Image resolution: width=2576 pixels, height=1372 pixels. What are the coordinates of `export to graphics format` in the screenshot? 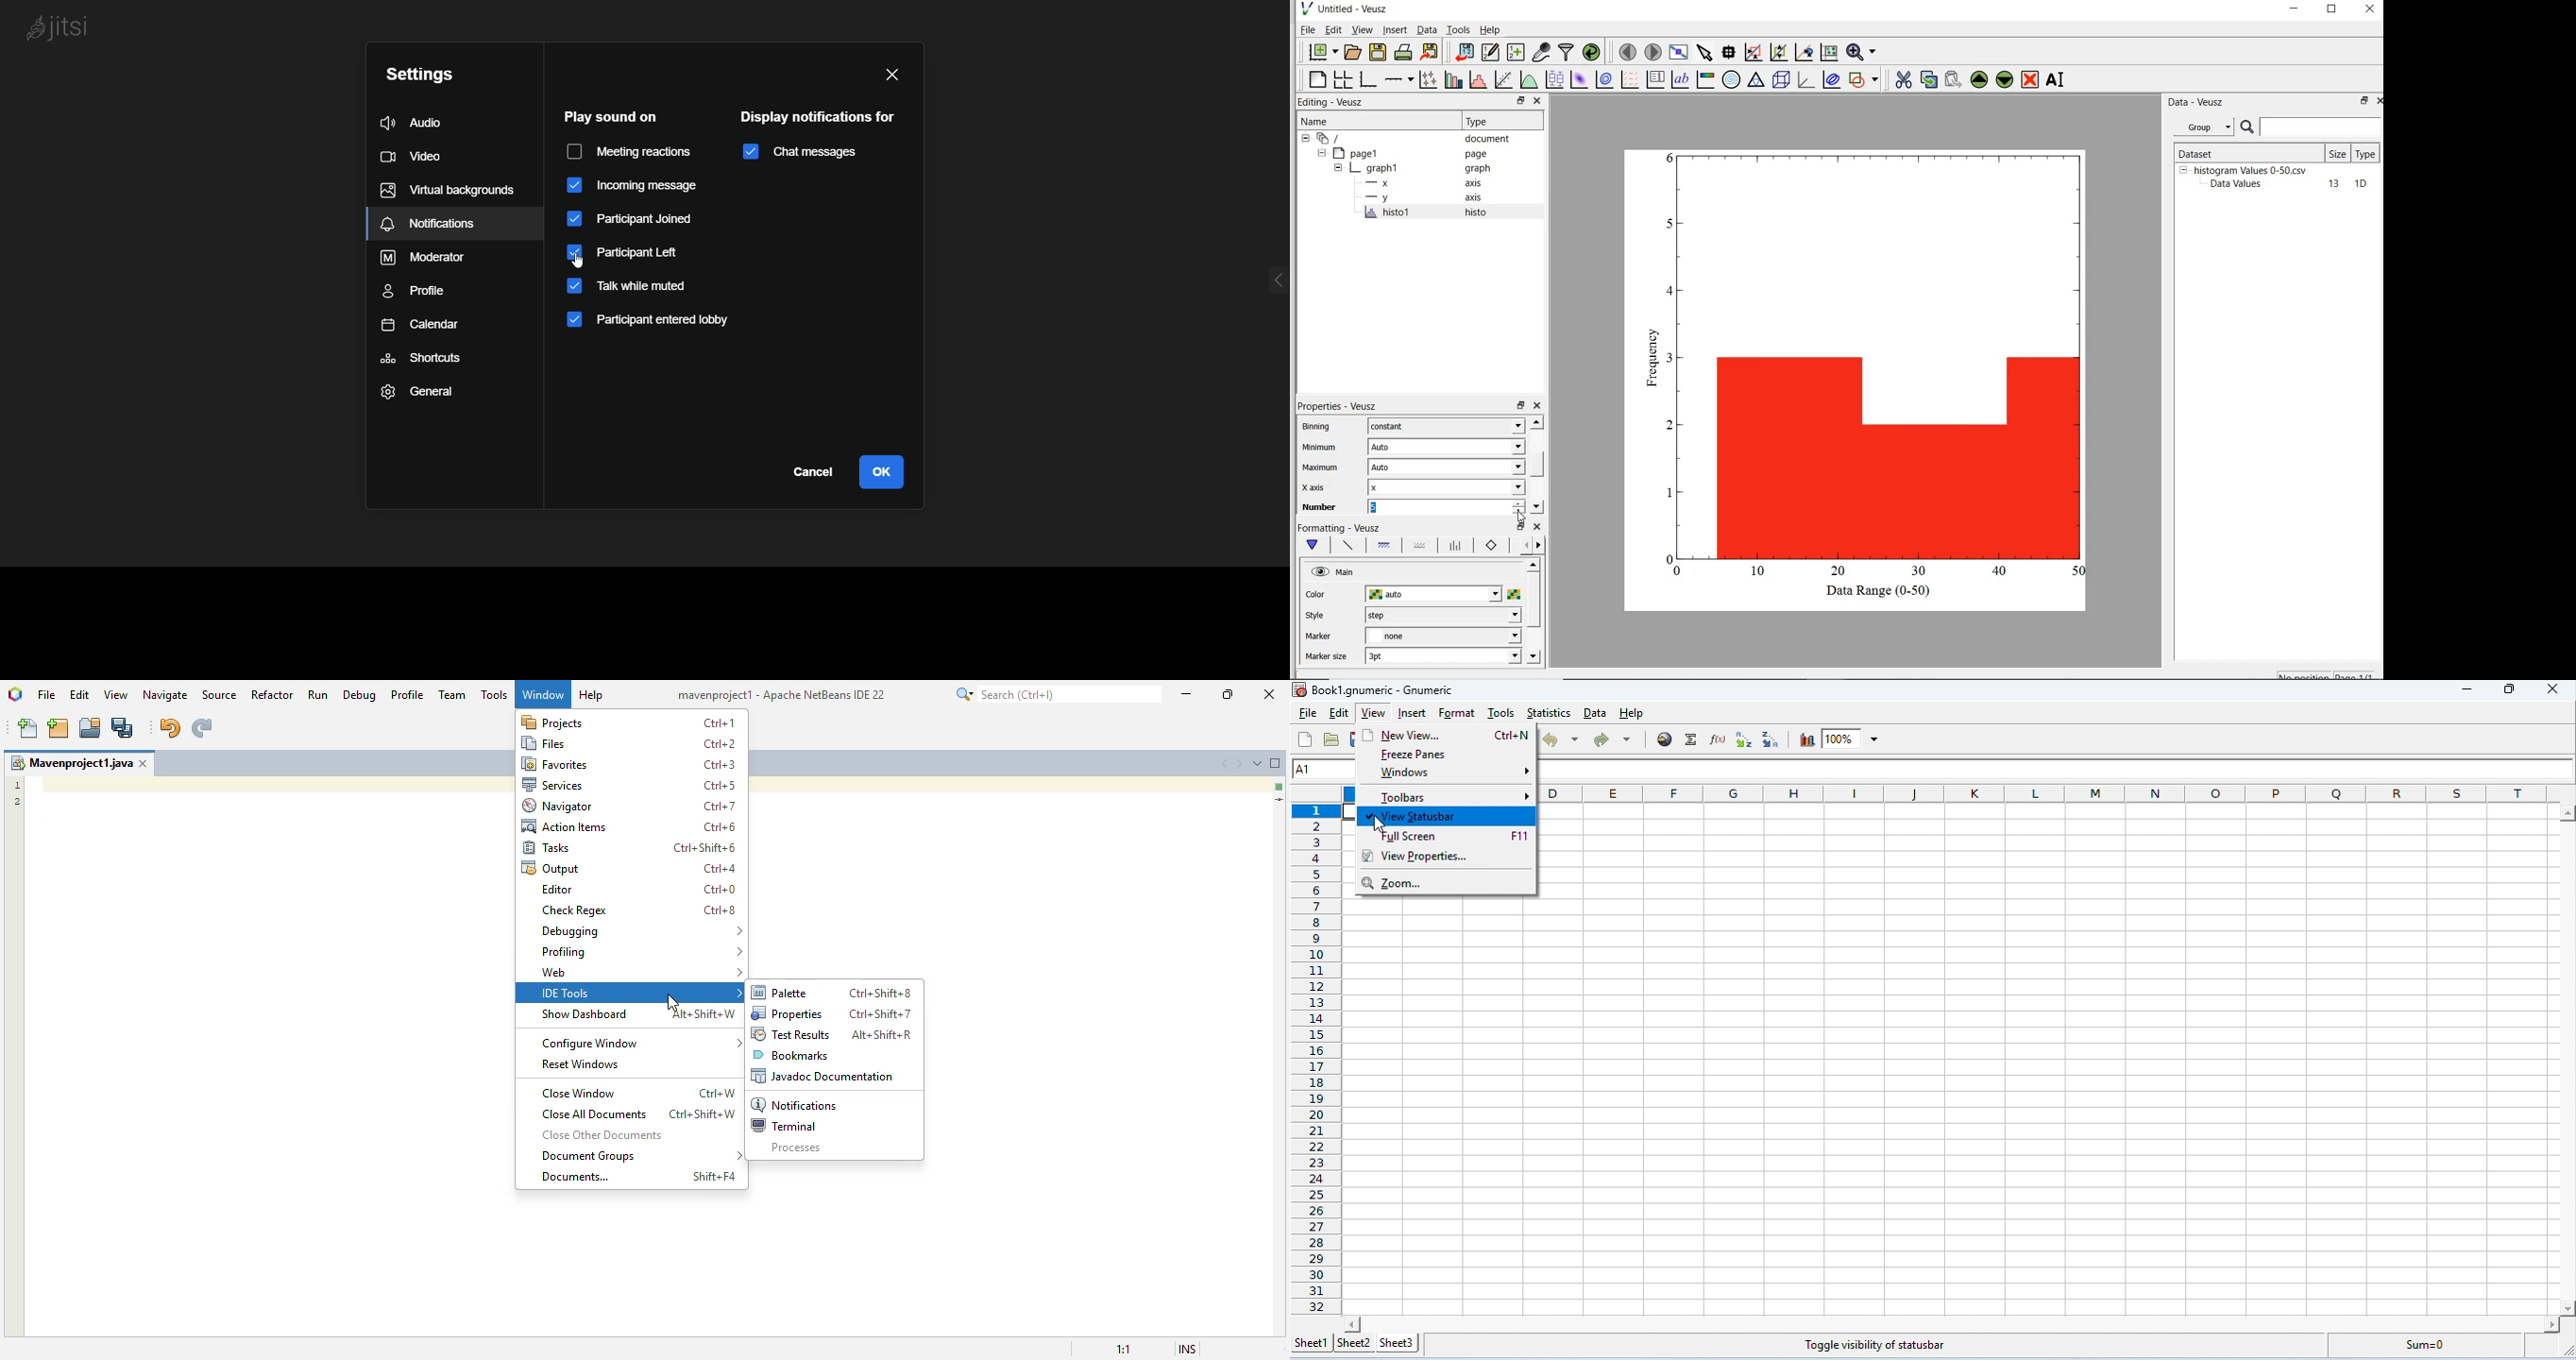 It's located at (1431, 51).